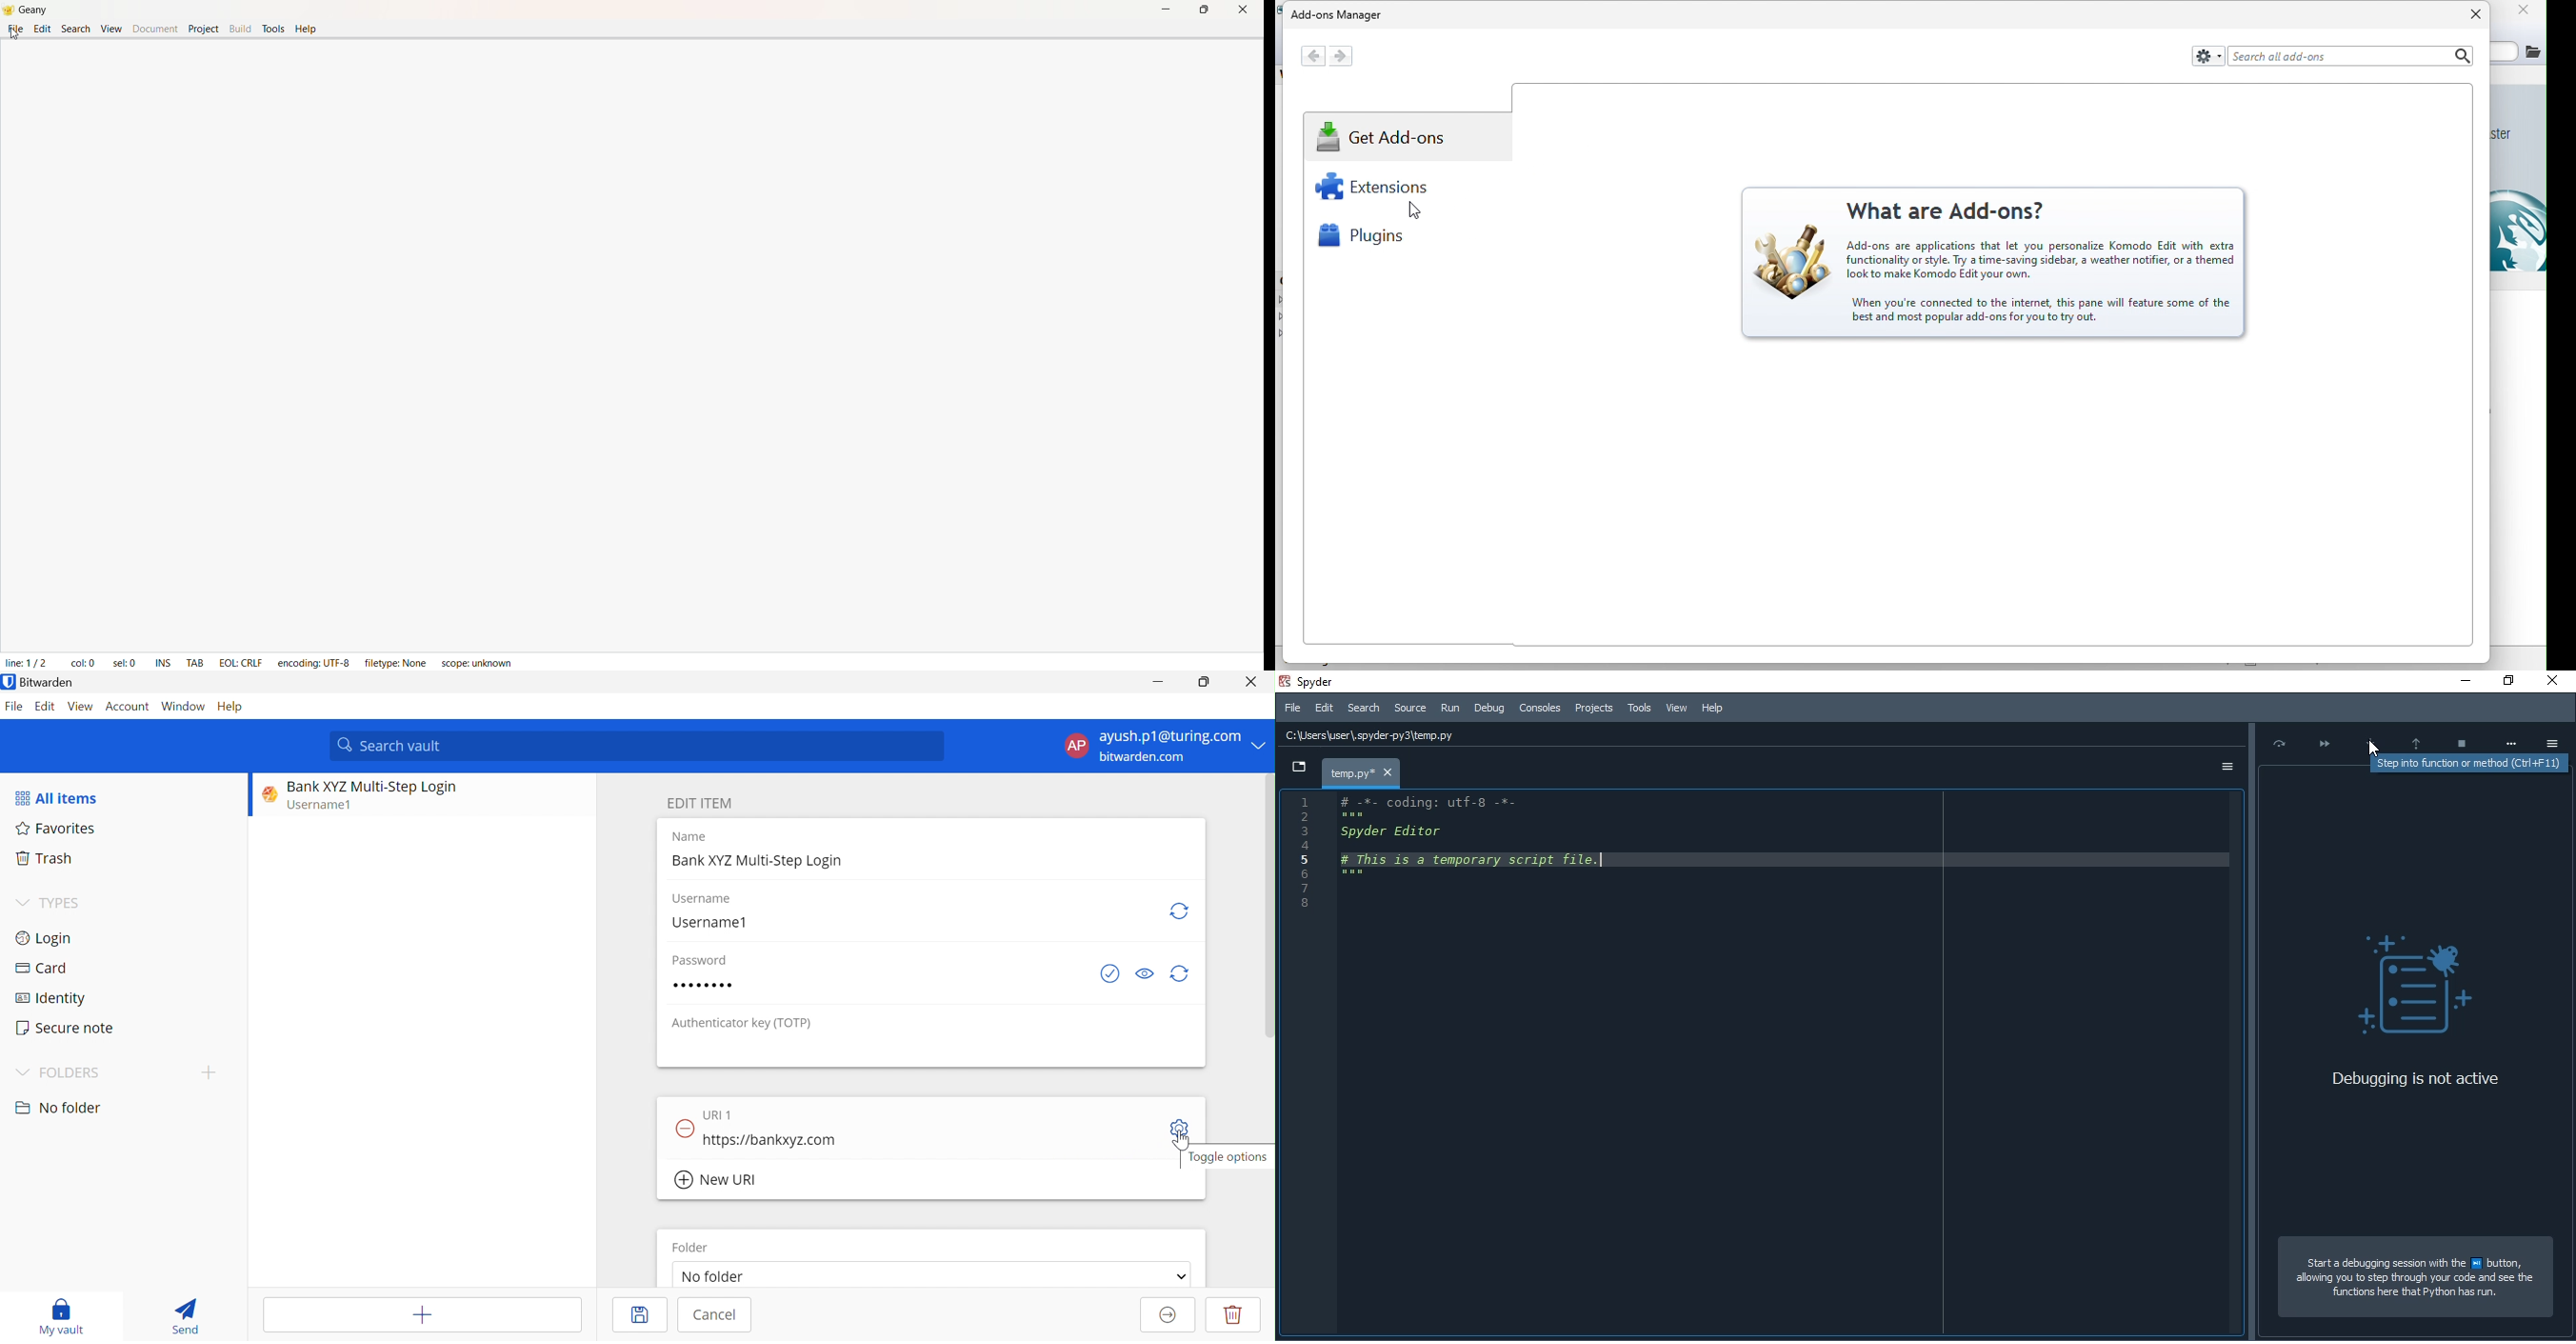 The height and width of the screenshot is (1344, 2576). I want to click on Line numbers, so click(1296, 854).